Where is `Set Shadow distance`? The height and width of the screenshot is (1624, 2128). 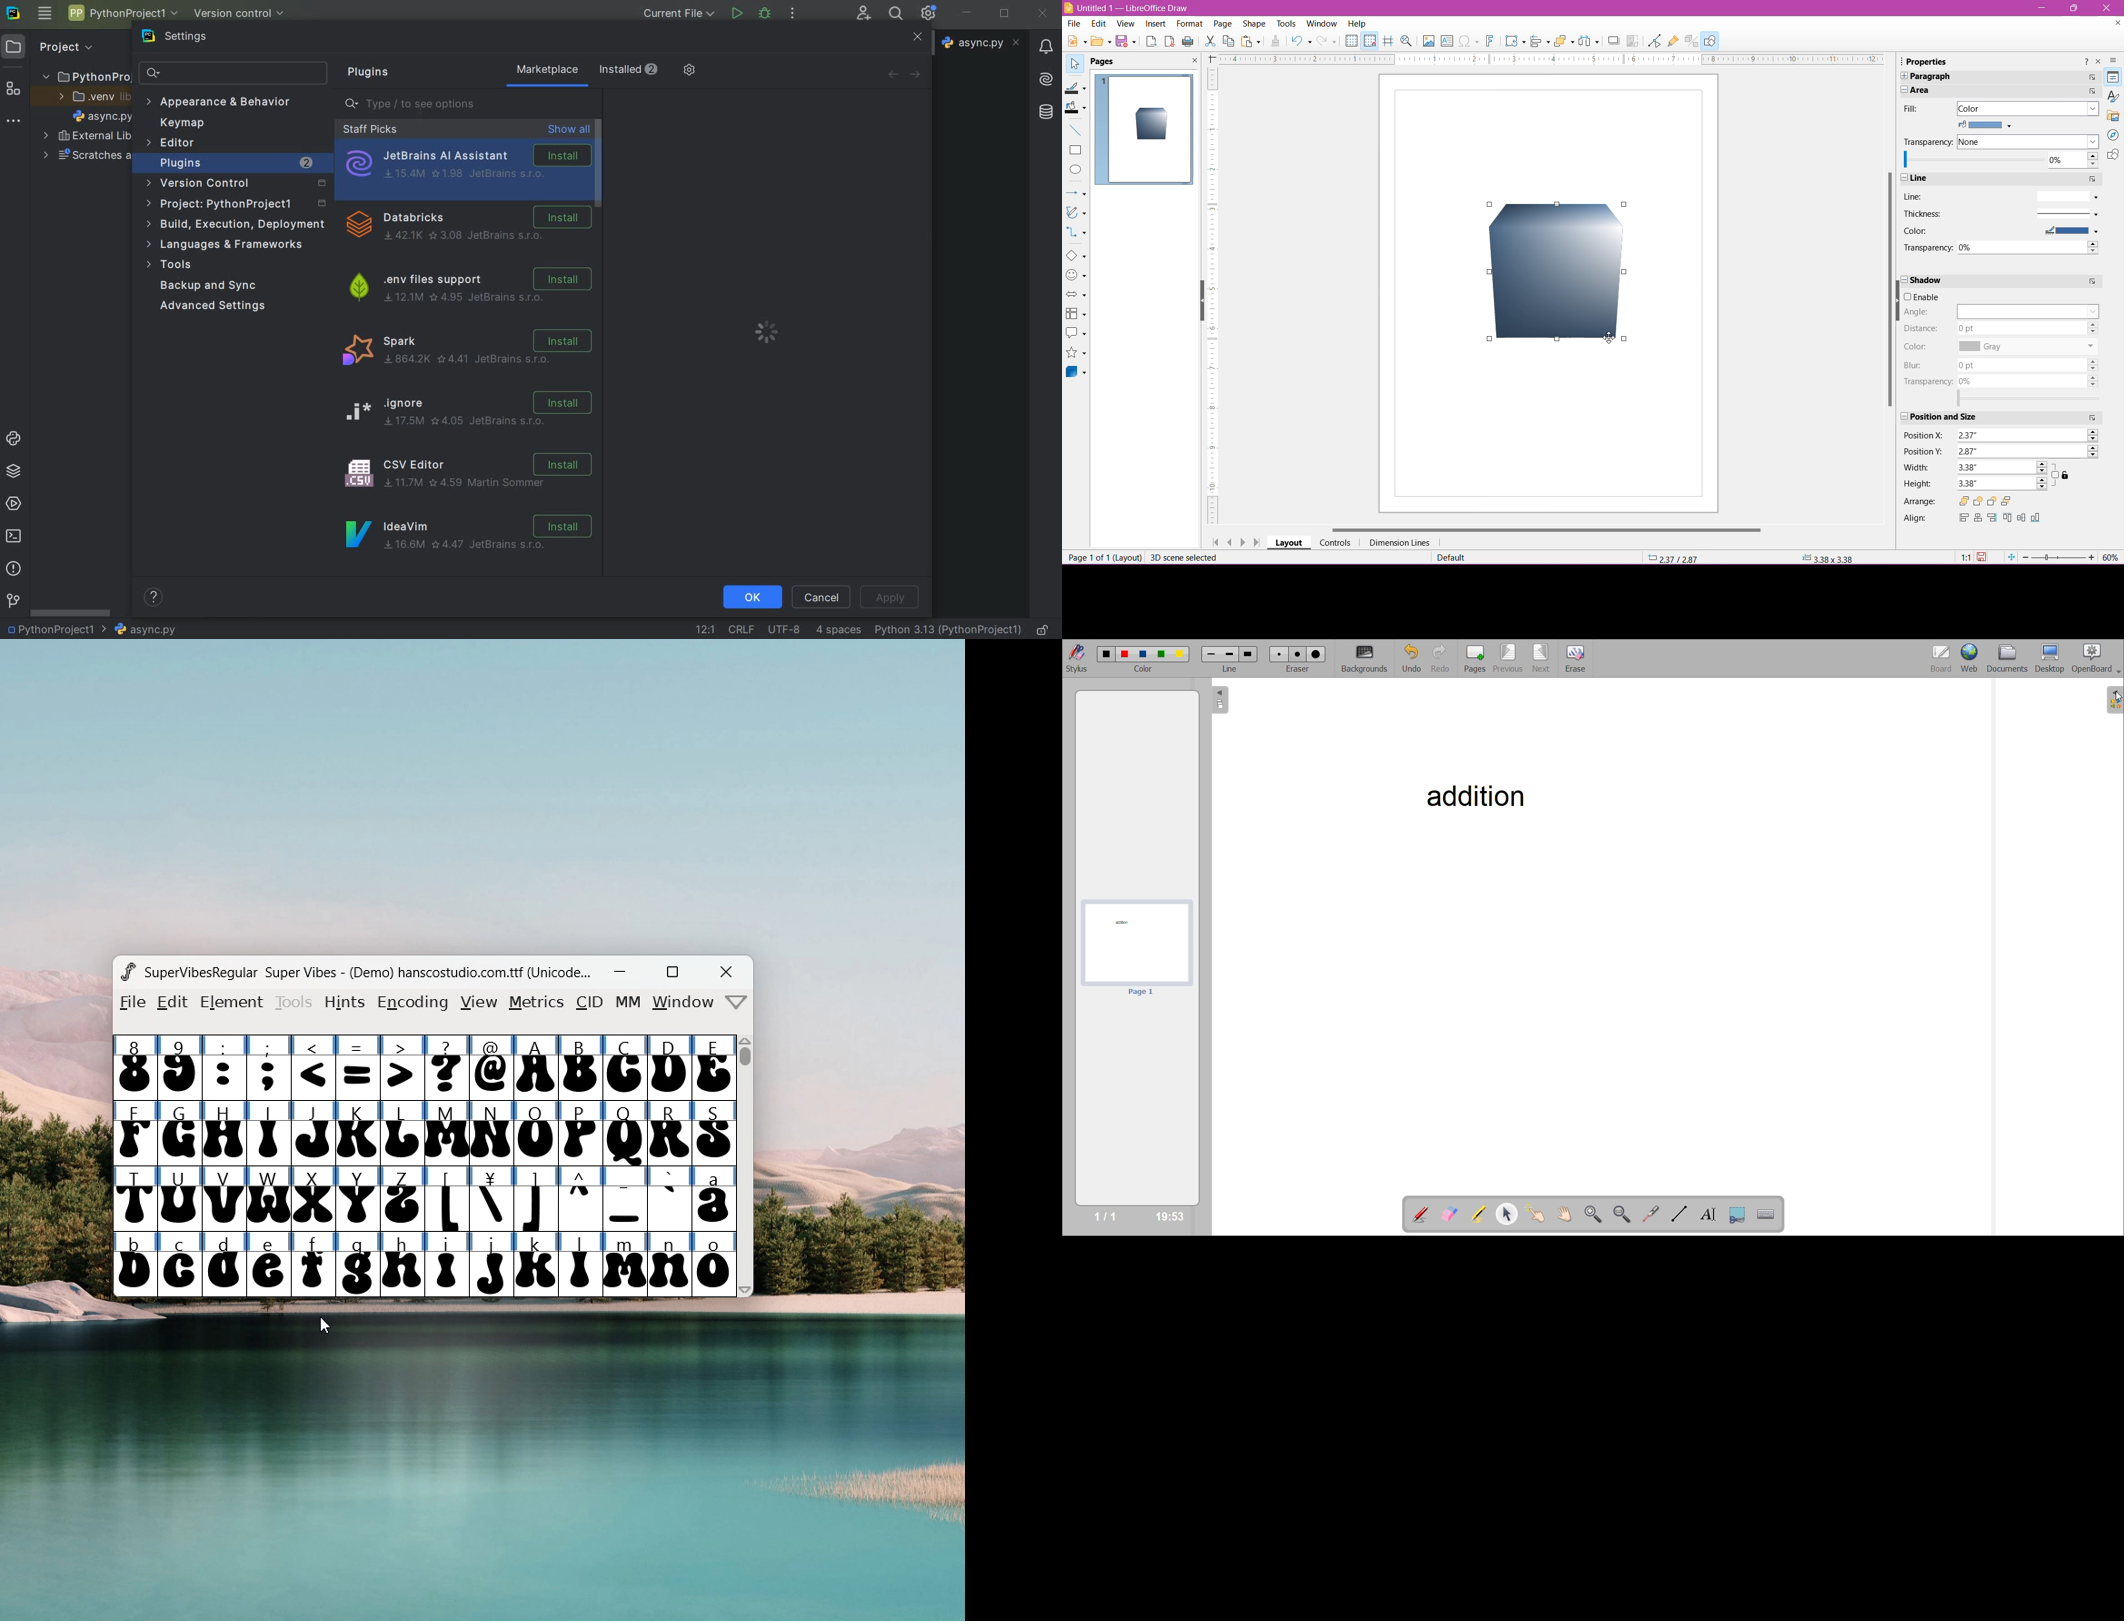
Set Shadow distance is located at coordinates (2029, 329).